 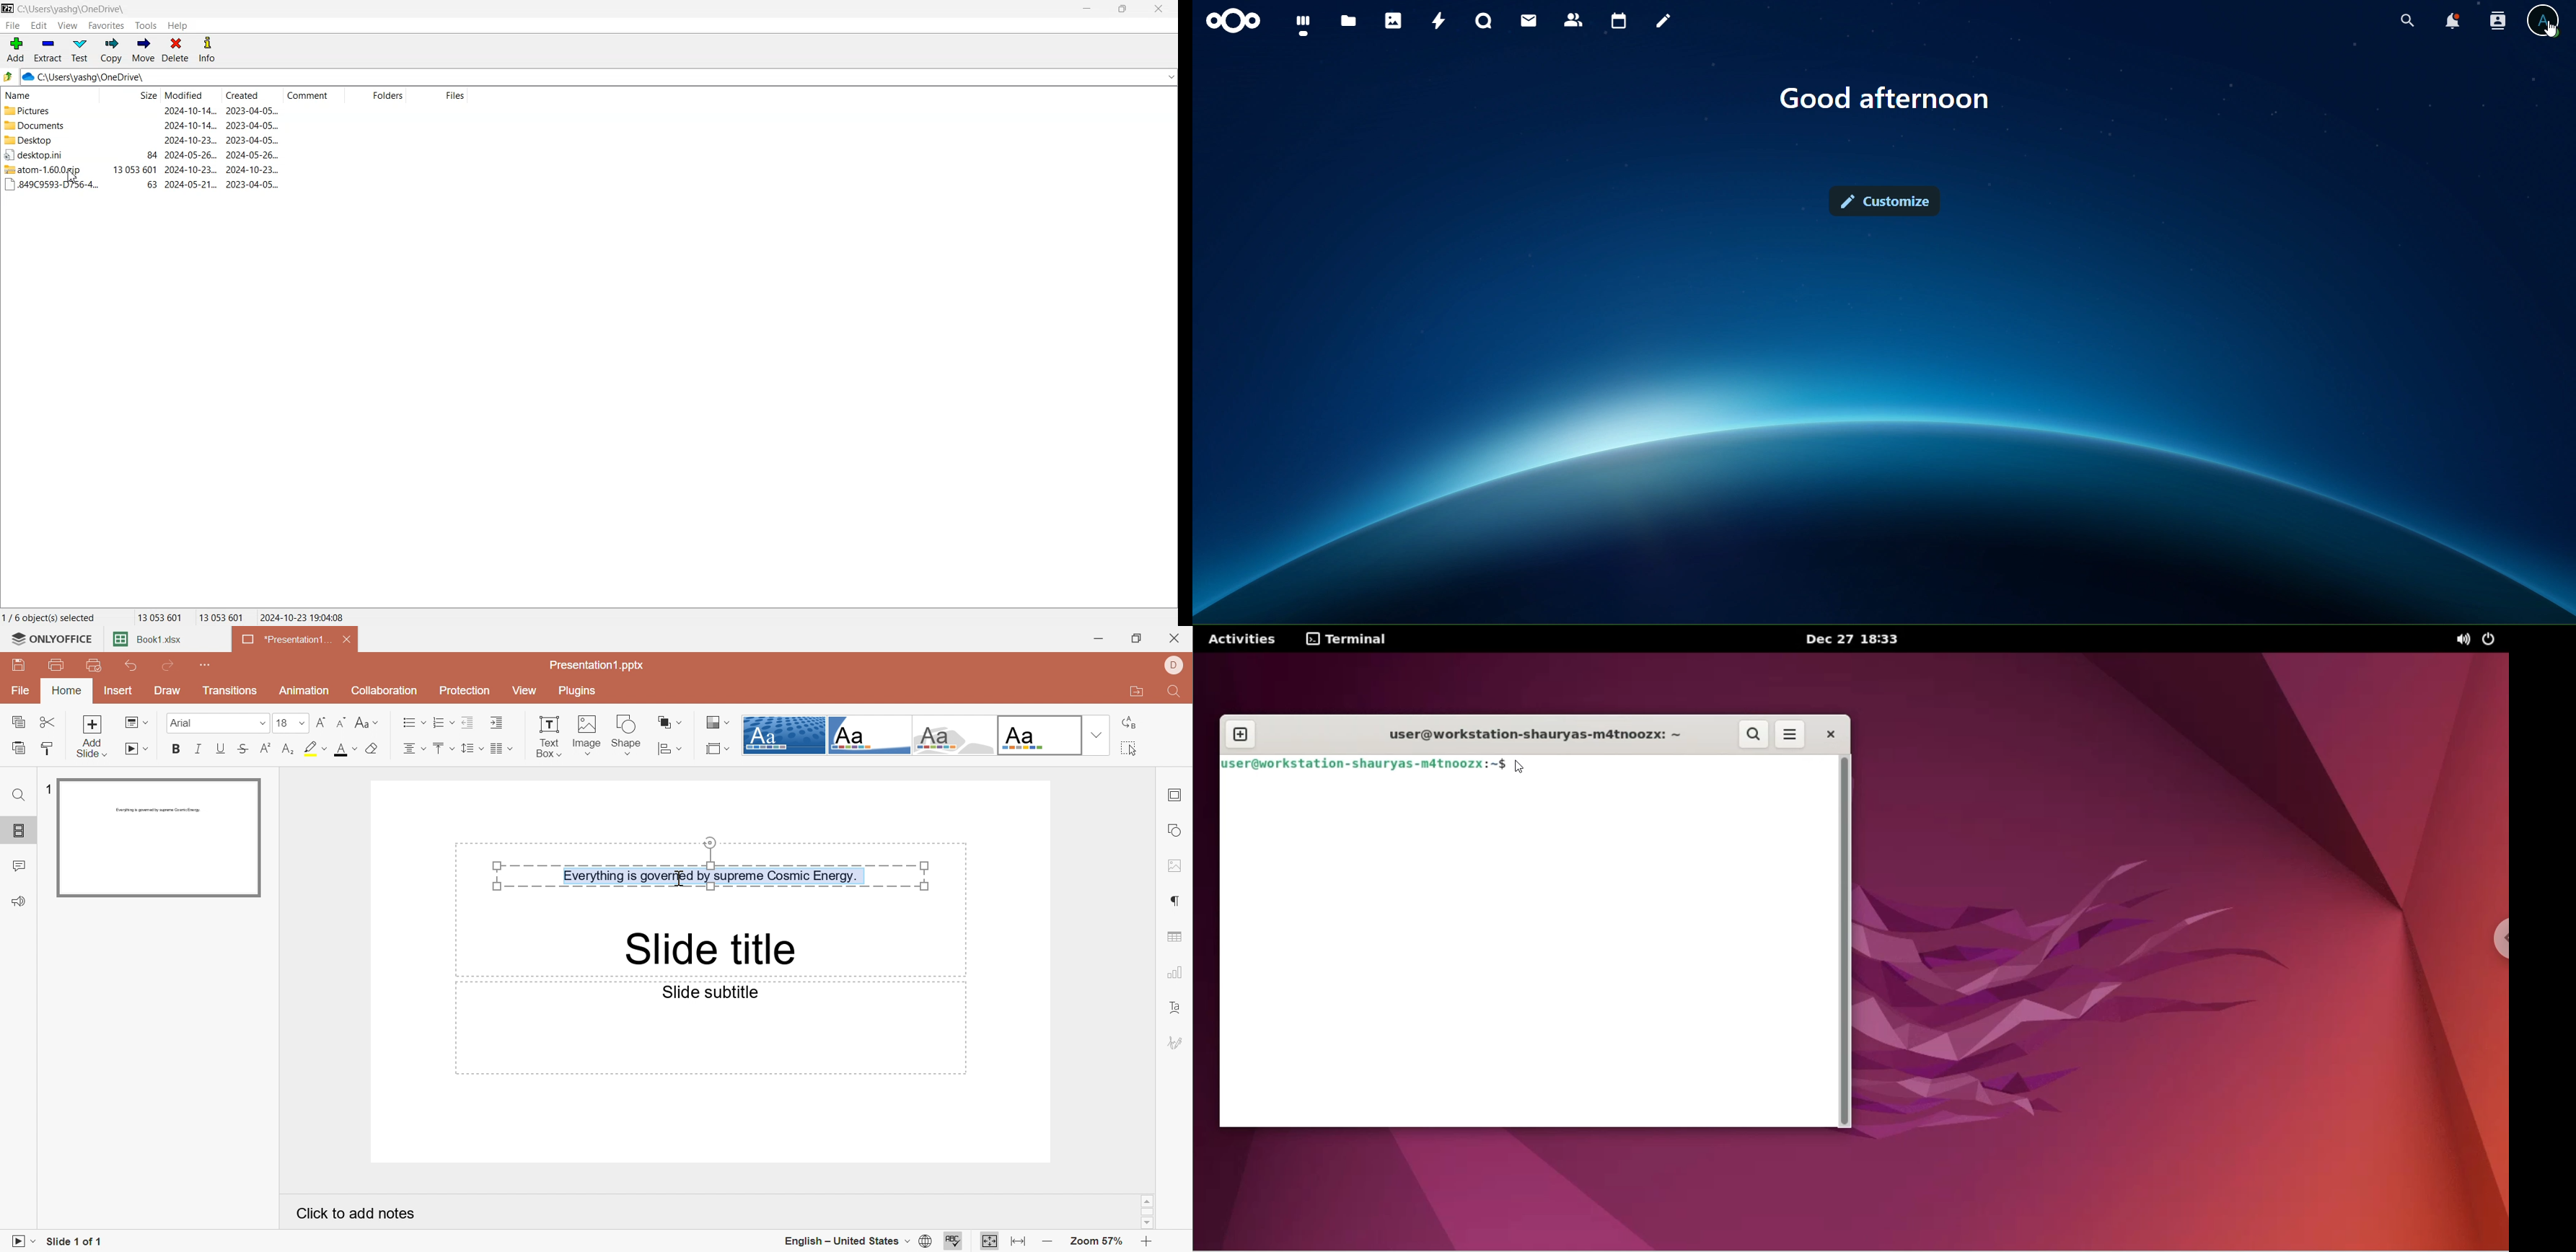 I want to click on Minimize, so click(x=1099, y=639).